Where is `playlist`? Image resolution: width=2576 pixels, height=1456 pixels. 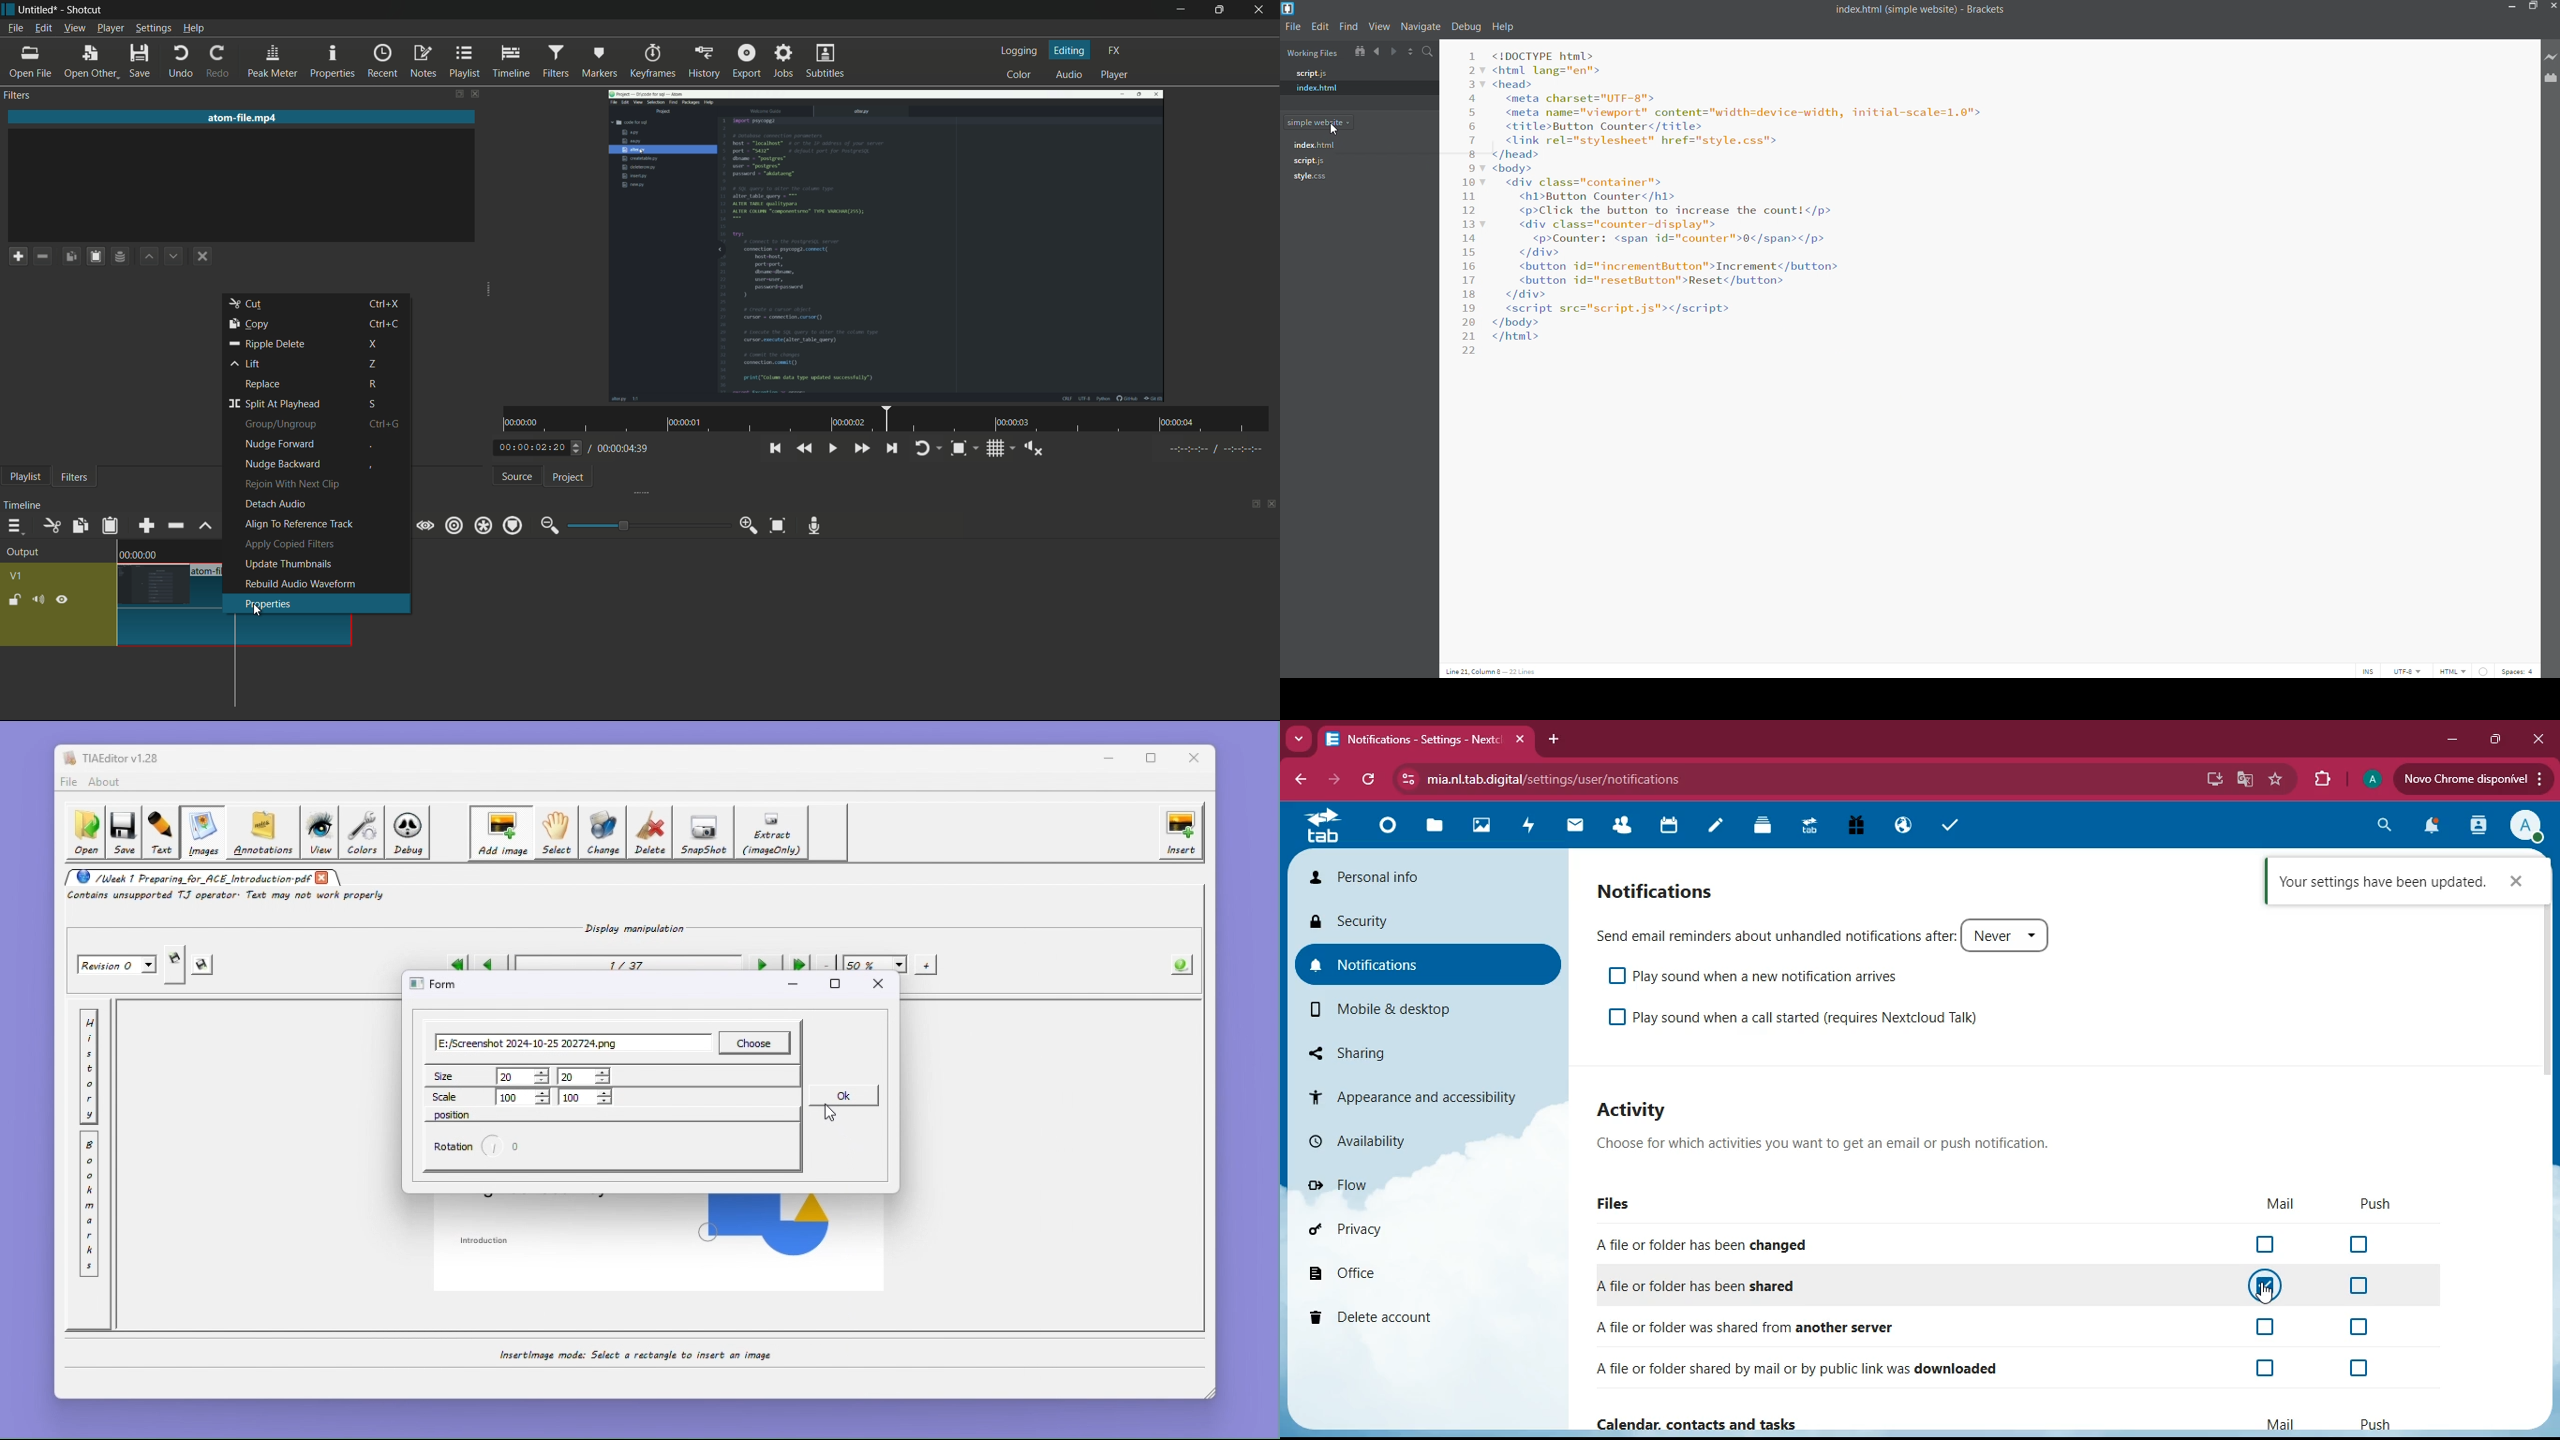 playlist is located at coordinates (25, 477).